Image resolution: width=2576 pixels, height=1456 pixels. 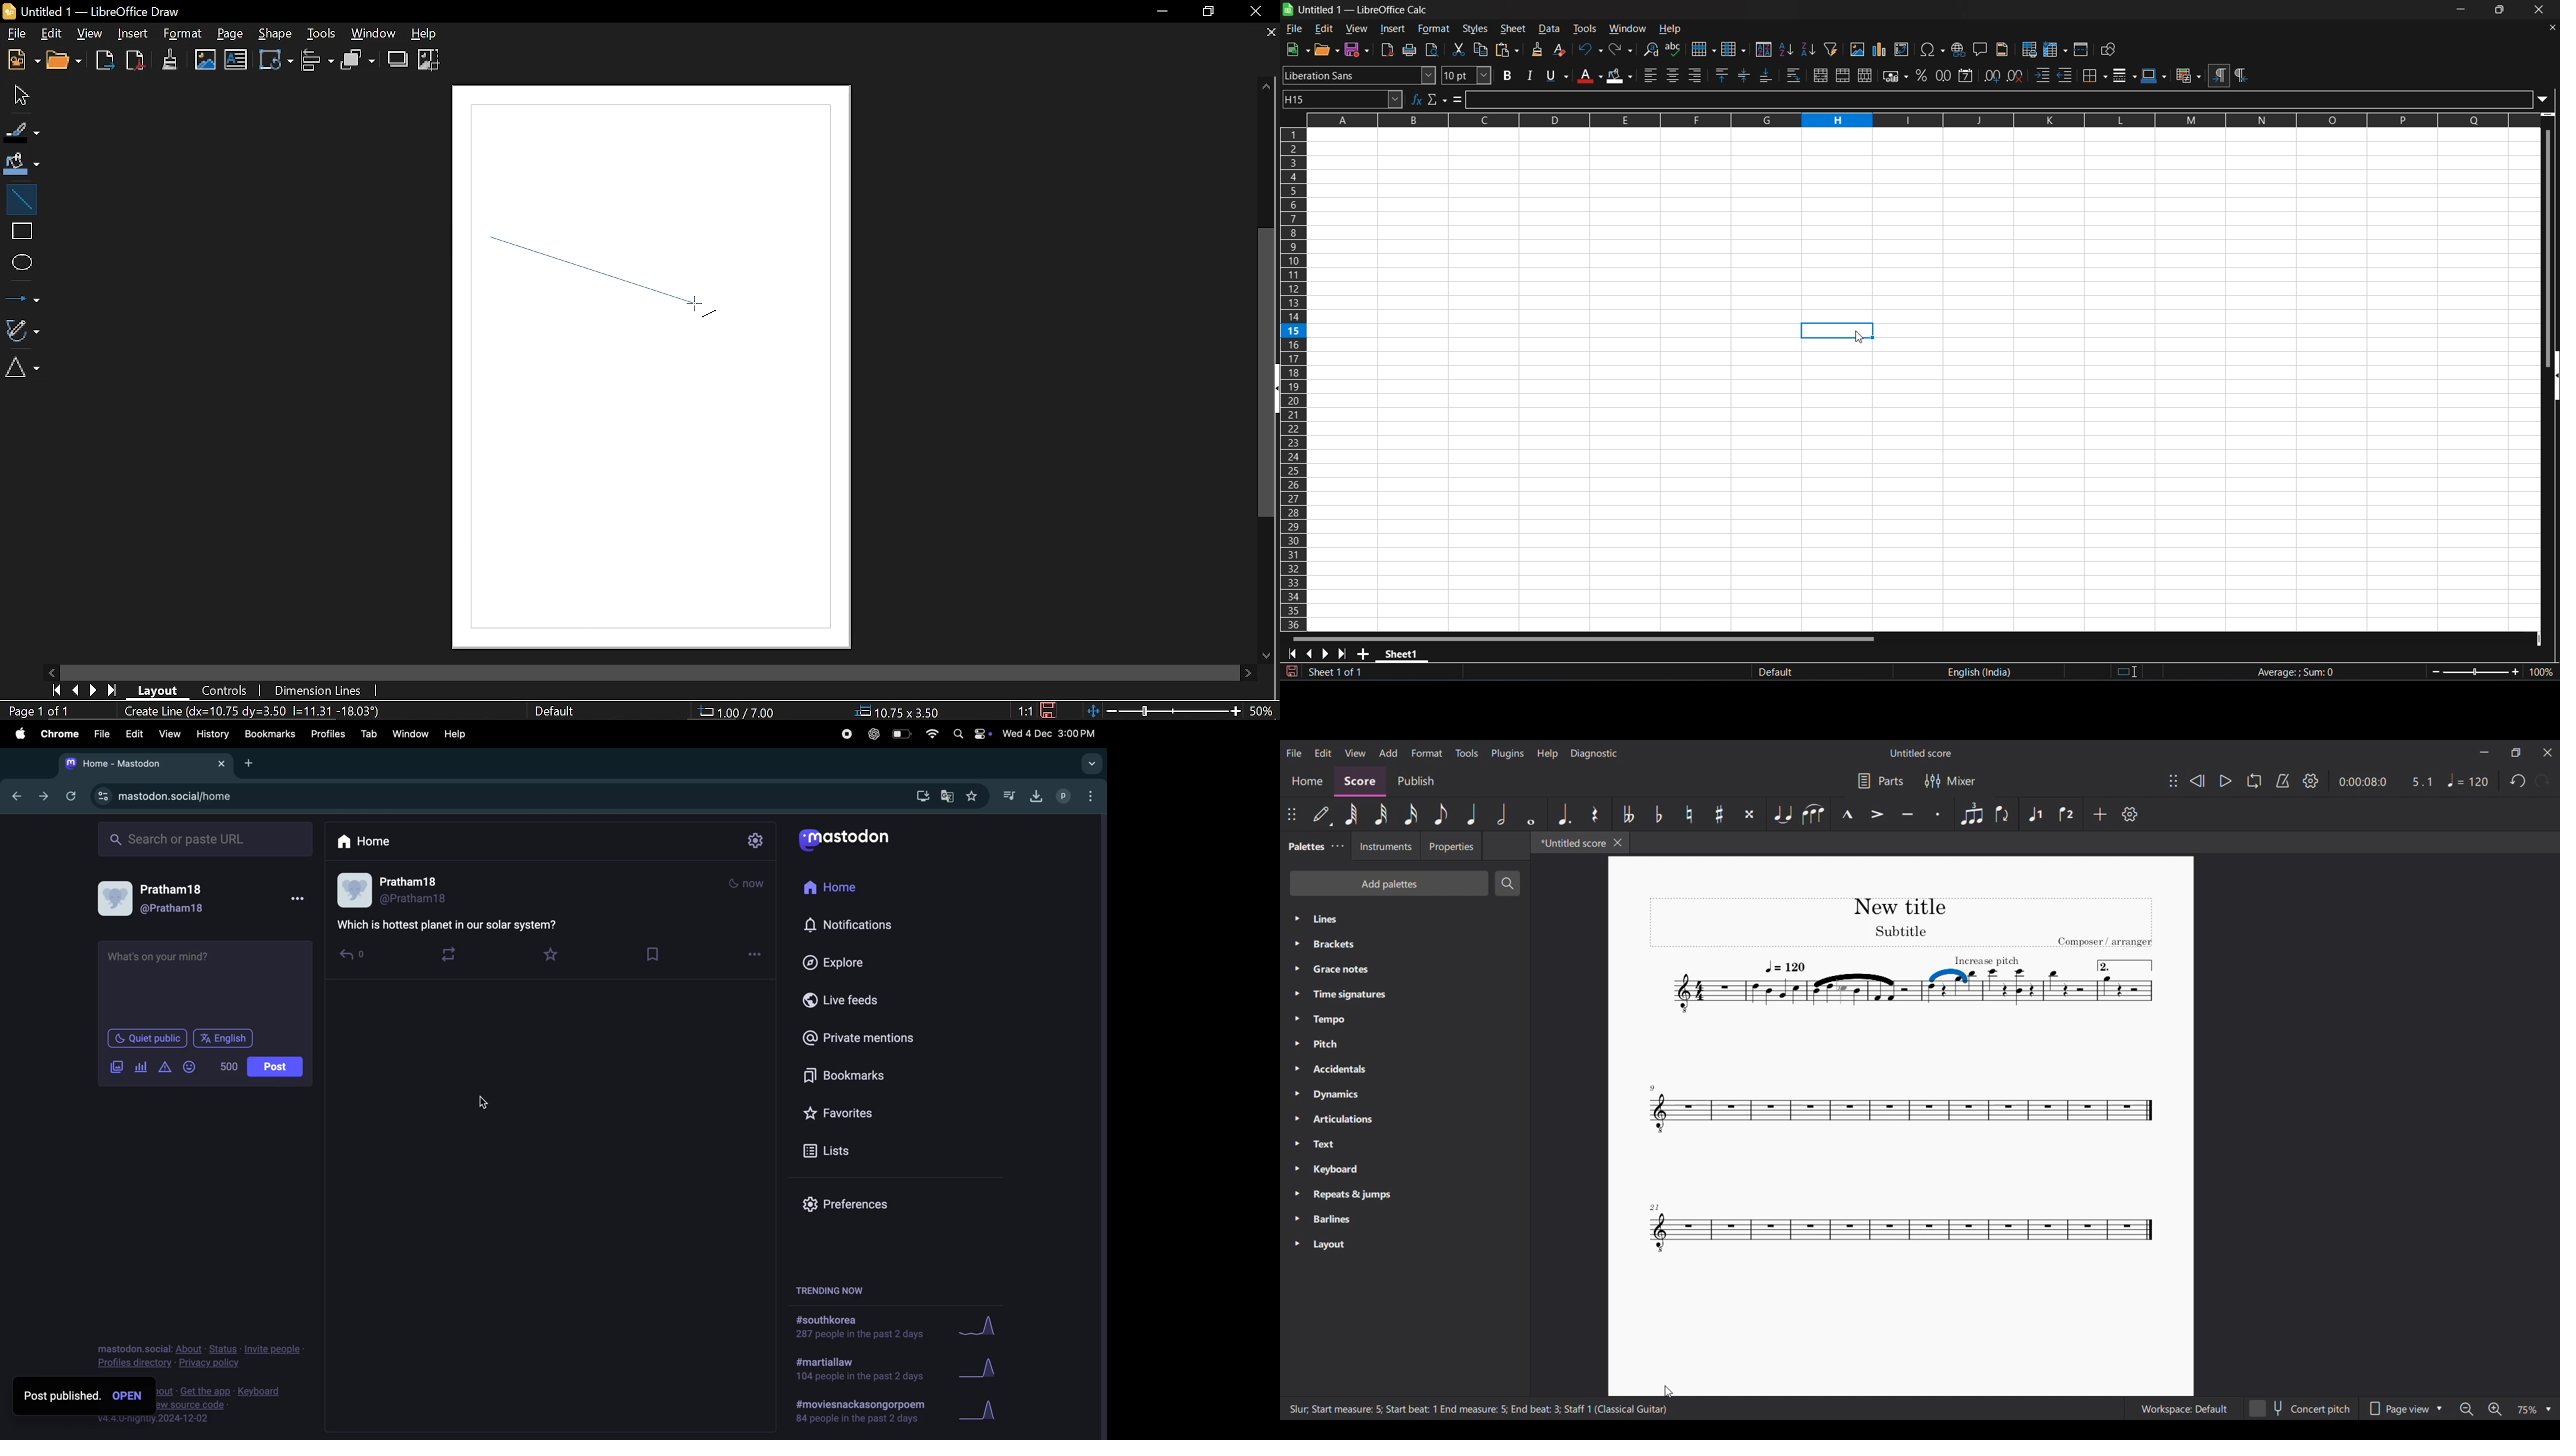 What do you see at coordinates (141, 1068) in the screenshot?
I see `poll` at bounding box center [141, 1068].